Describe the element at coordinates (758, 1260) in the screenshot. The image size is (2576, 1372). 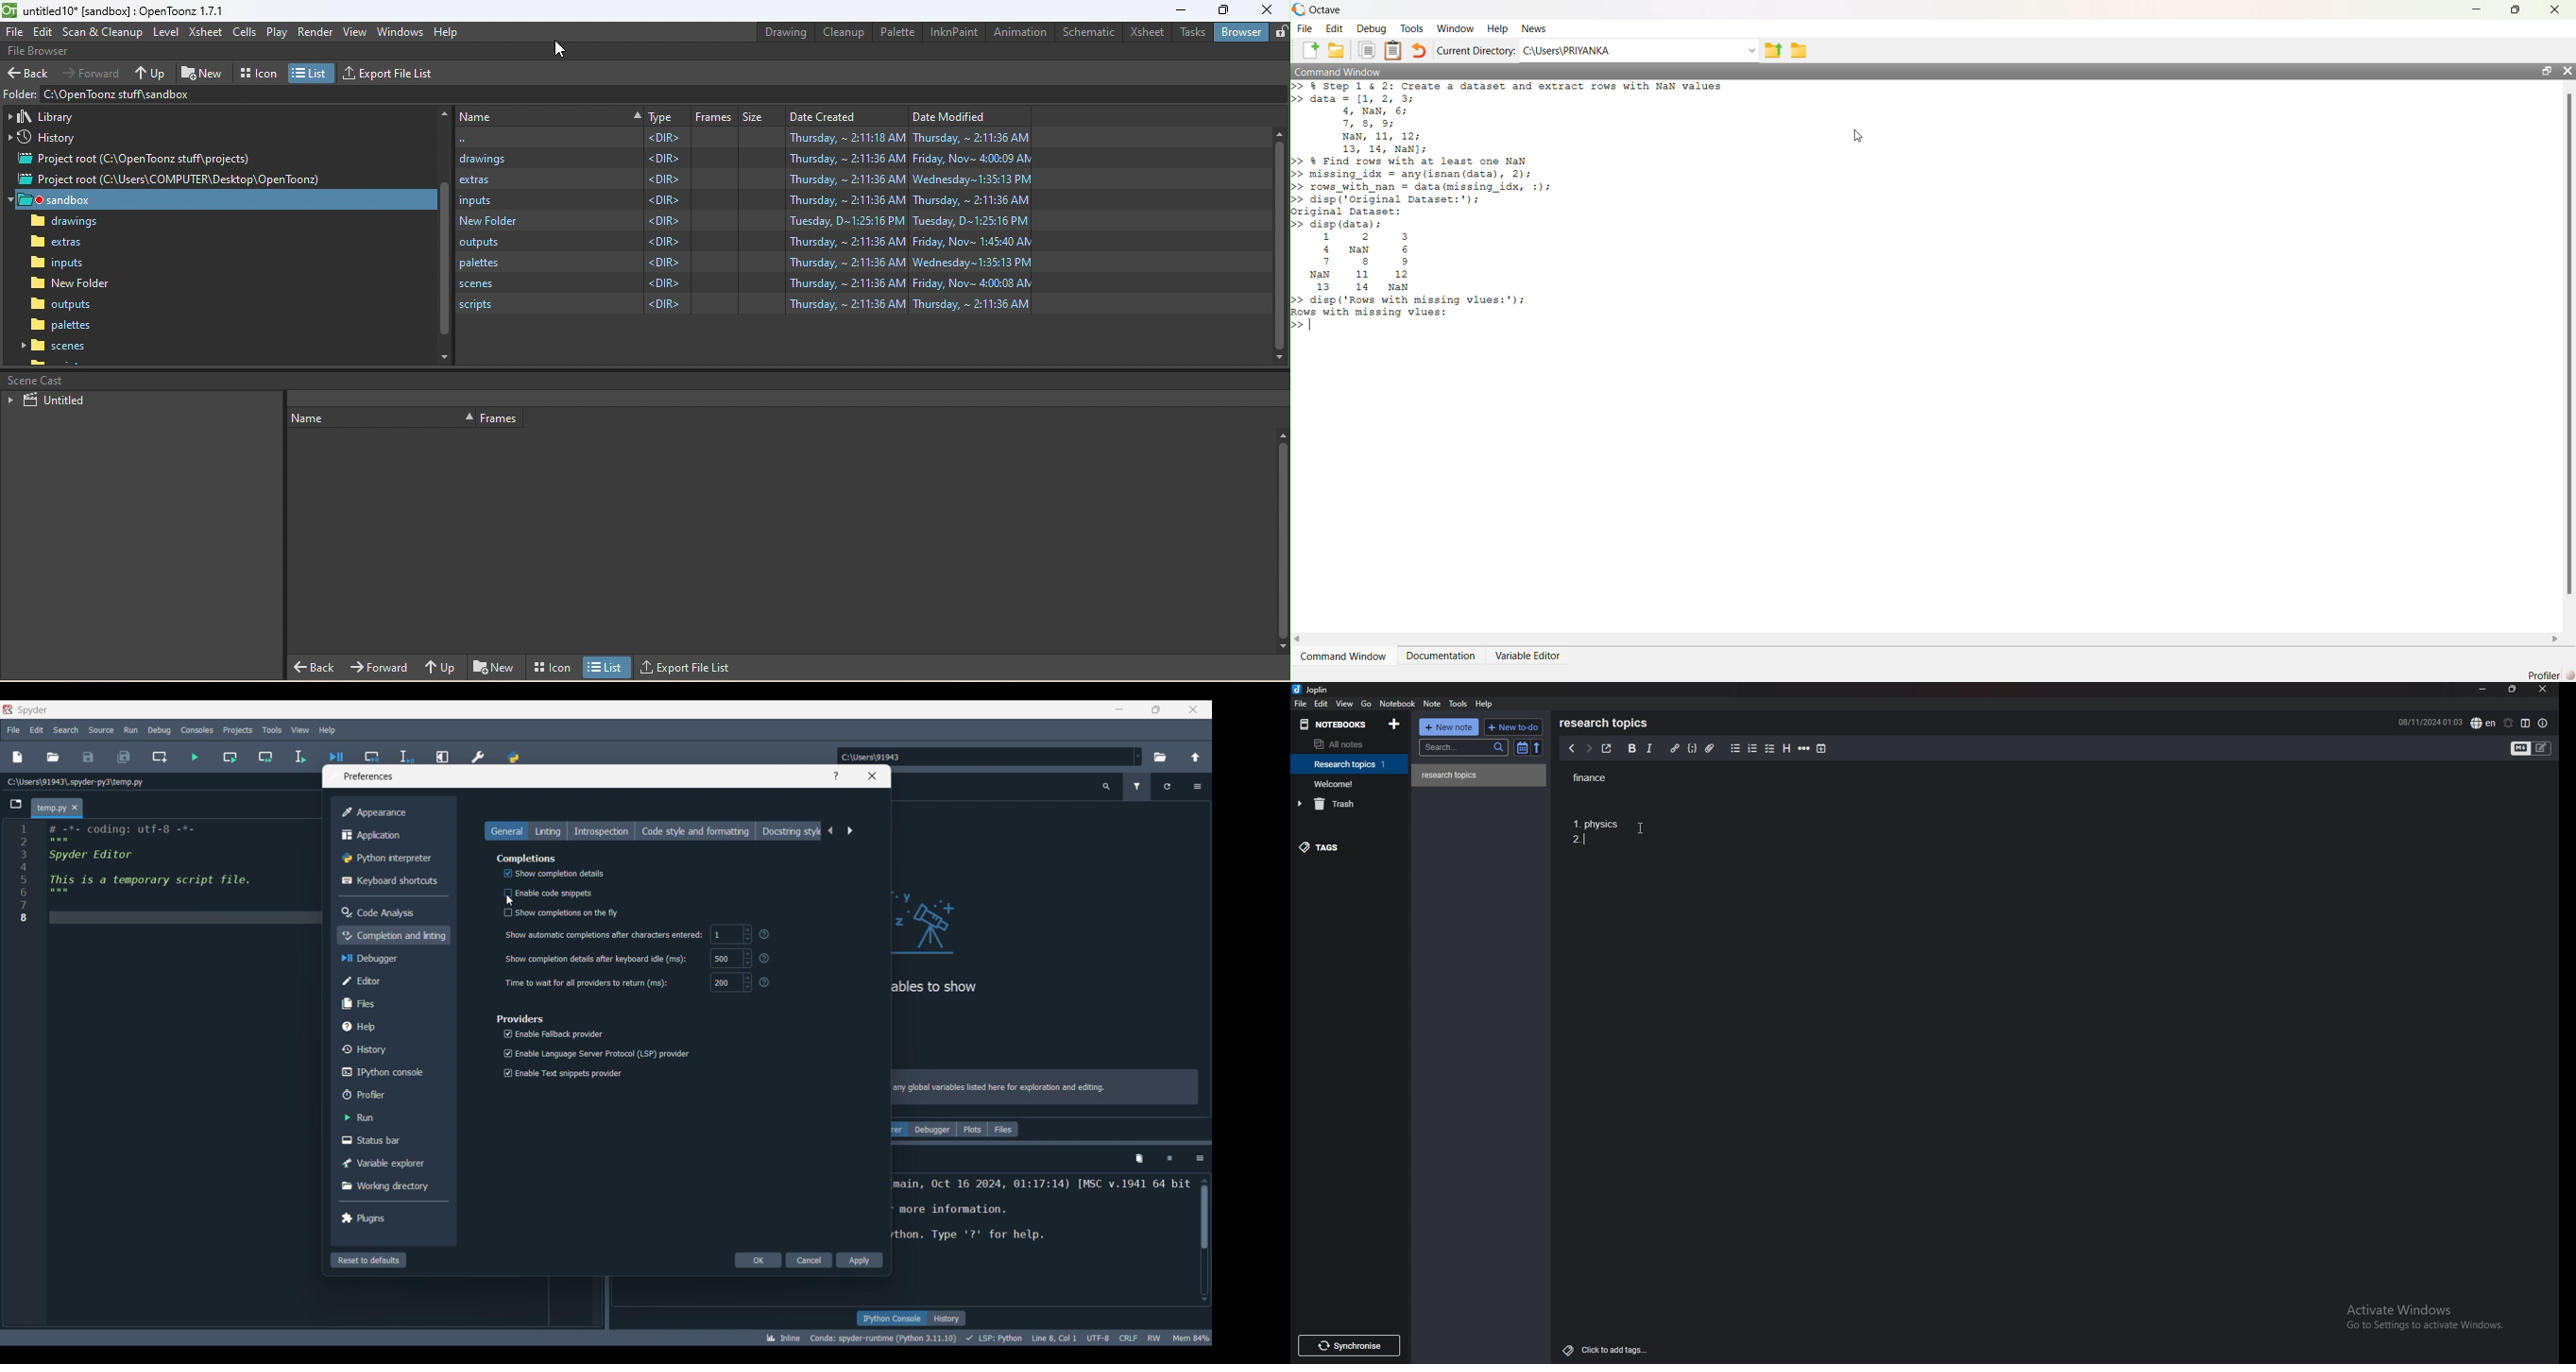
I see `OK` at that location.